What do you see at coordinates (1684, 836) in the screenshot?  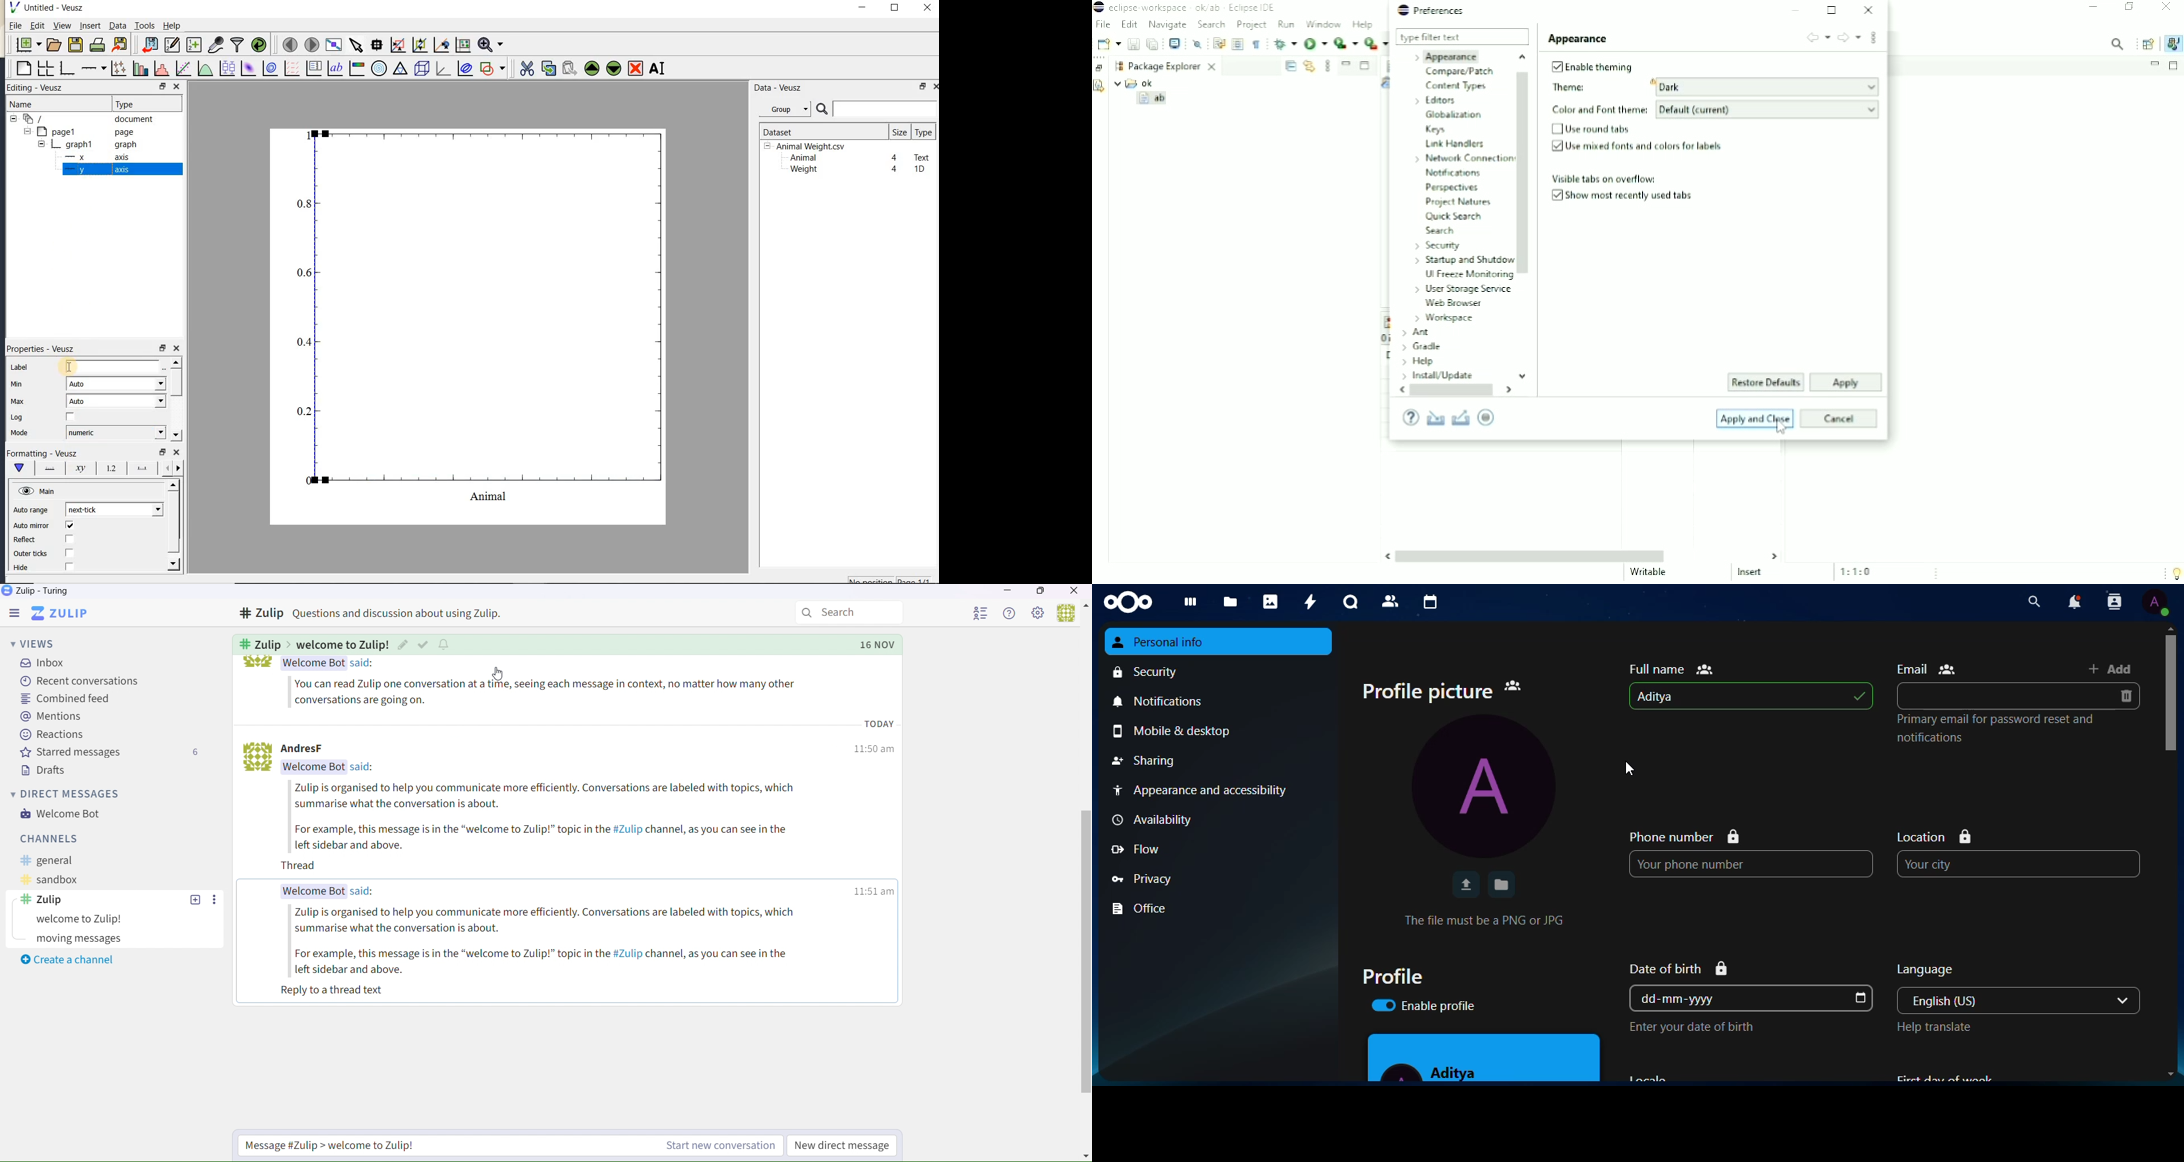 I see `phone number` at bounding box center [1684, 836].